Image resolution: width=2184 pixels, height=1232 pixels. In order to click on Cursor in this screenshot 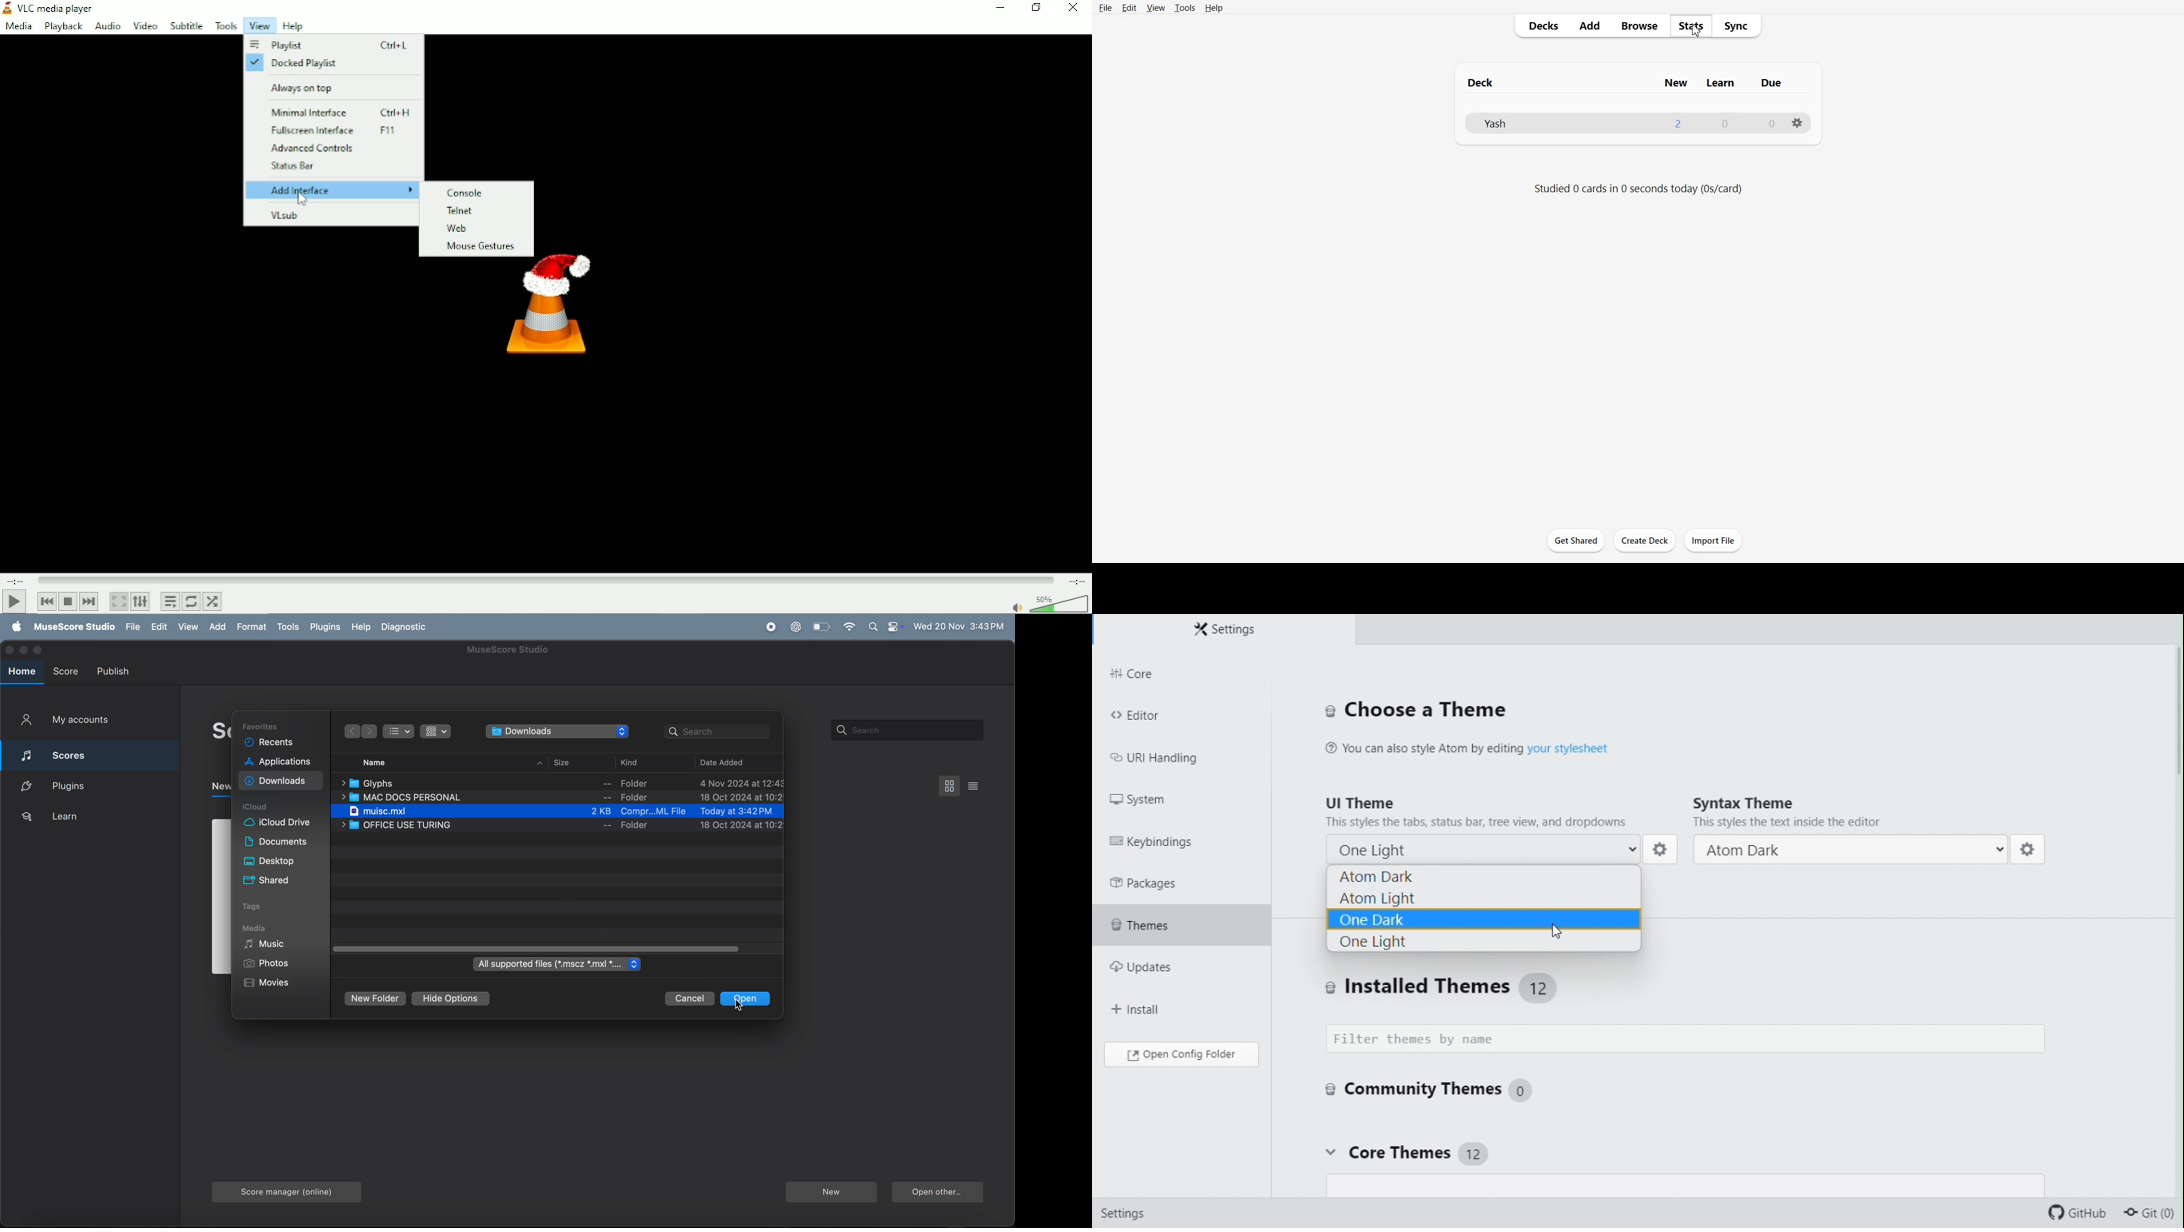, I will do `click(303, 200)`.